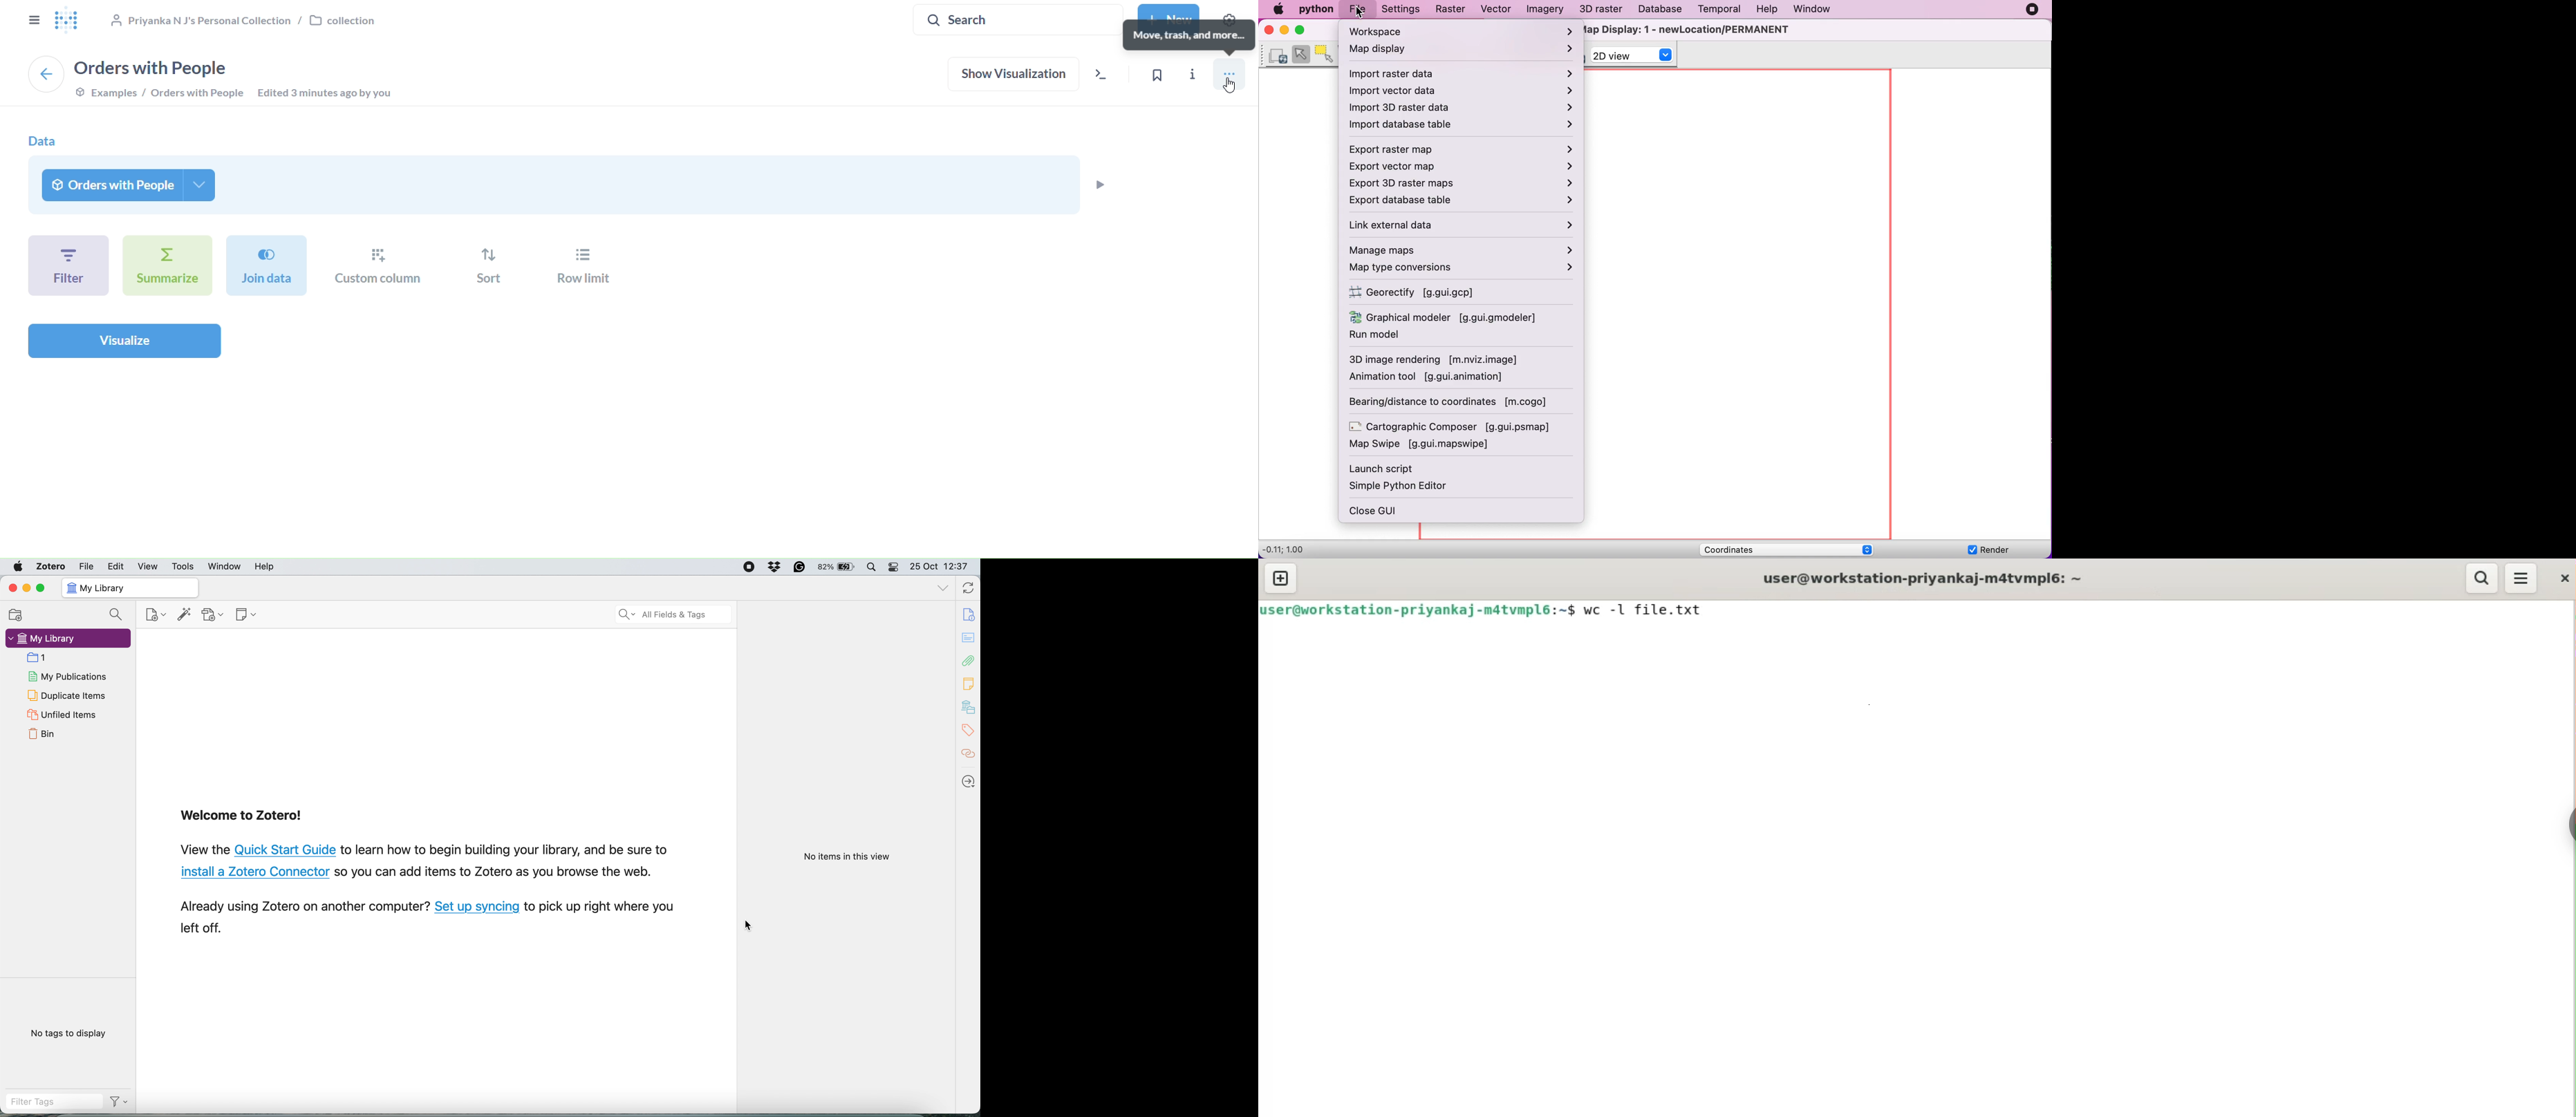  What do you see at coordinates (120, 1103) in the screenshot?
I see `Filter Options` at bounding box center [120, 1103].